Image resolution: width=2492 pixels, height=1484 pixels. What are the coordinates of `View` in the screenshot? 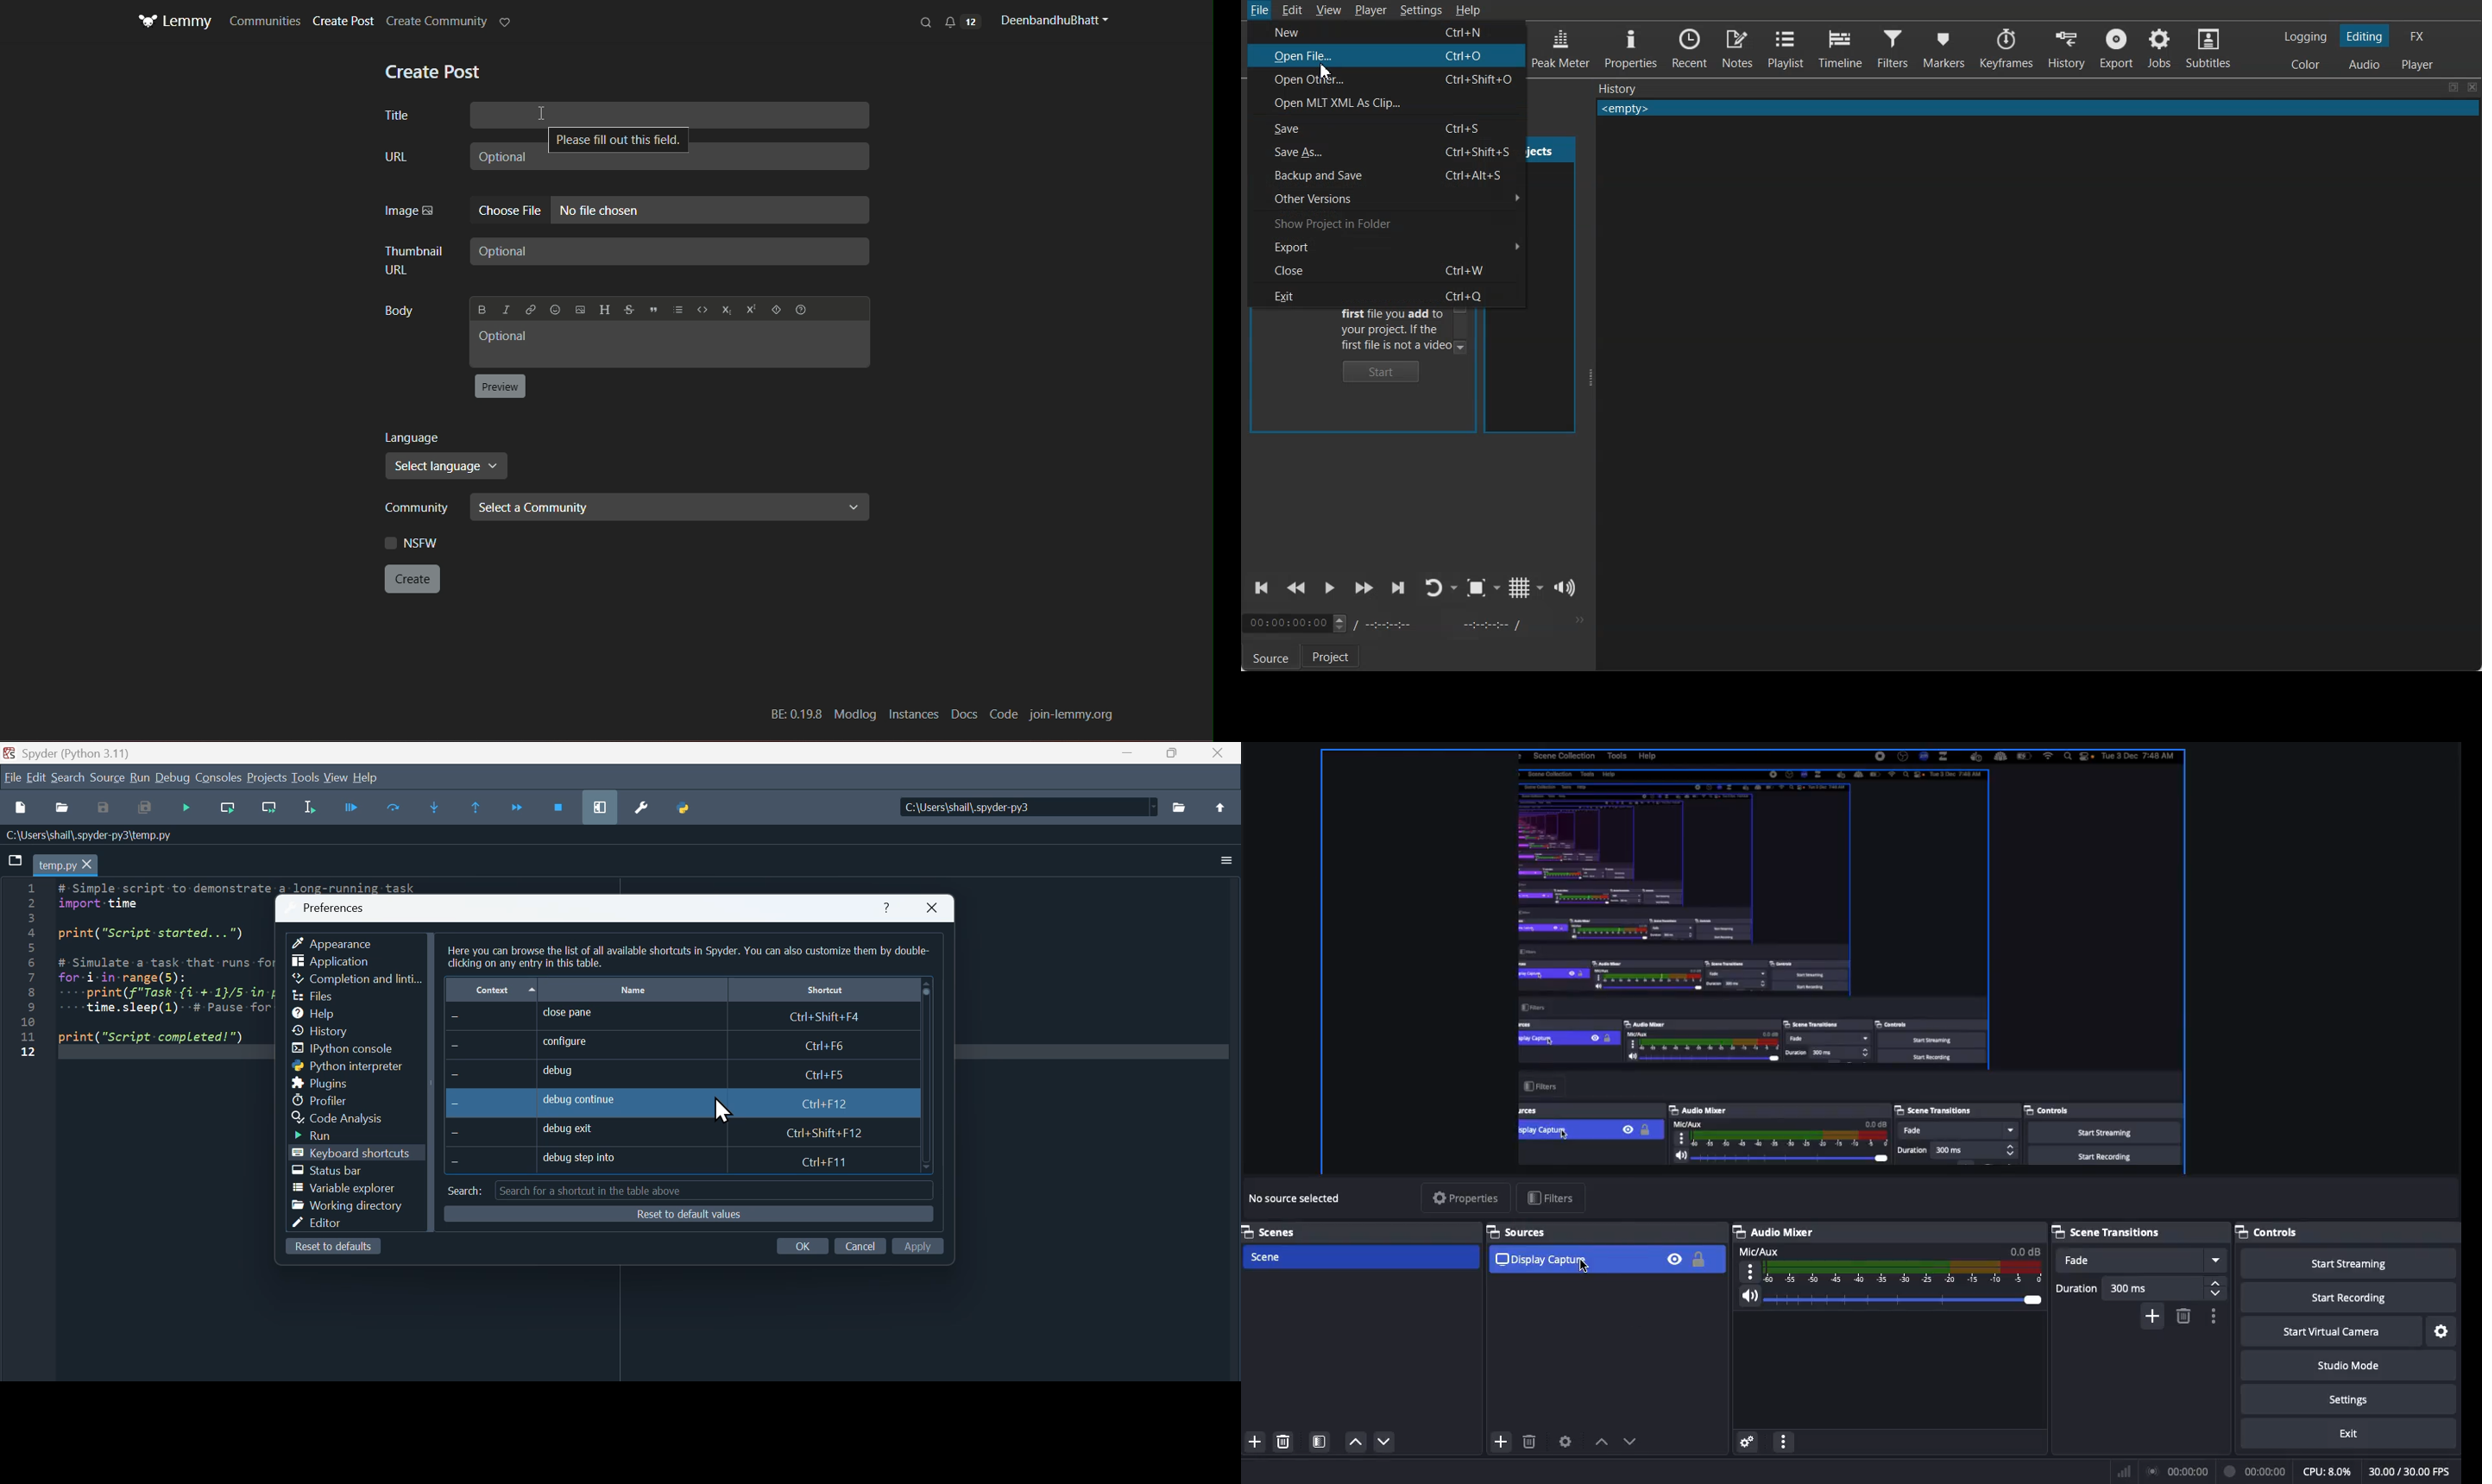 It's located at (338, 778).